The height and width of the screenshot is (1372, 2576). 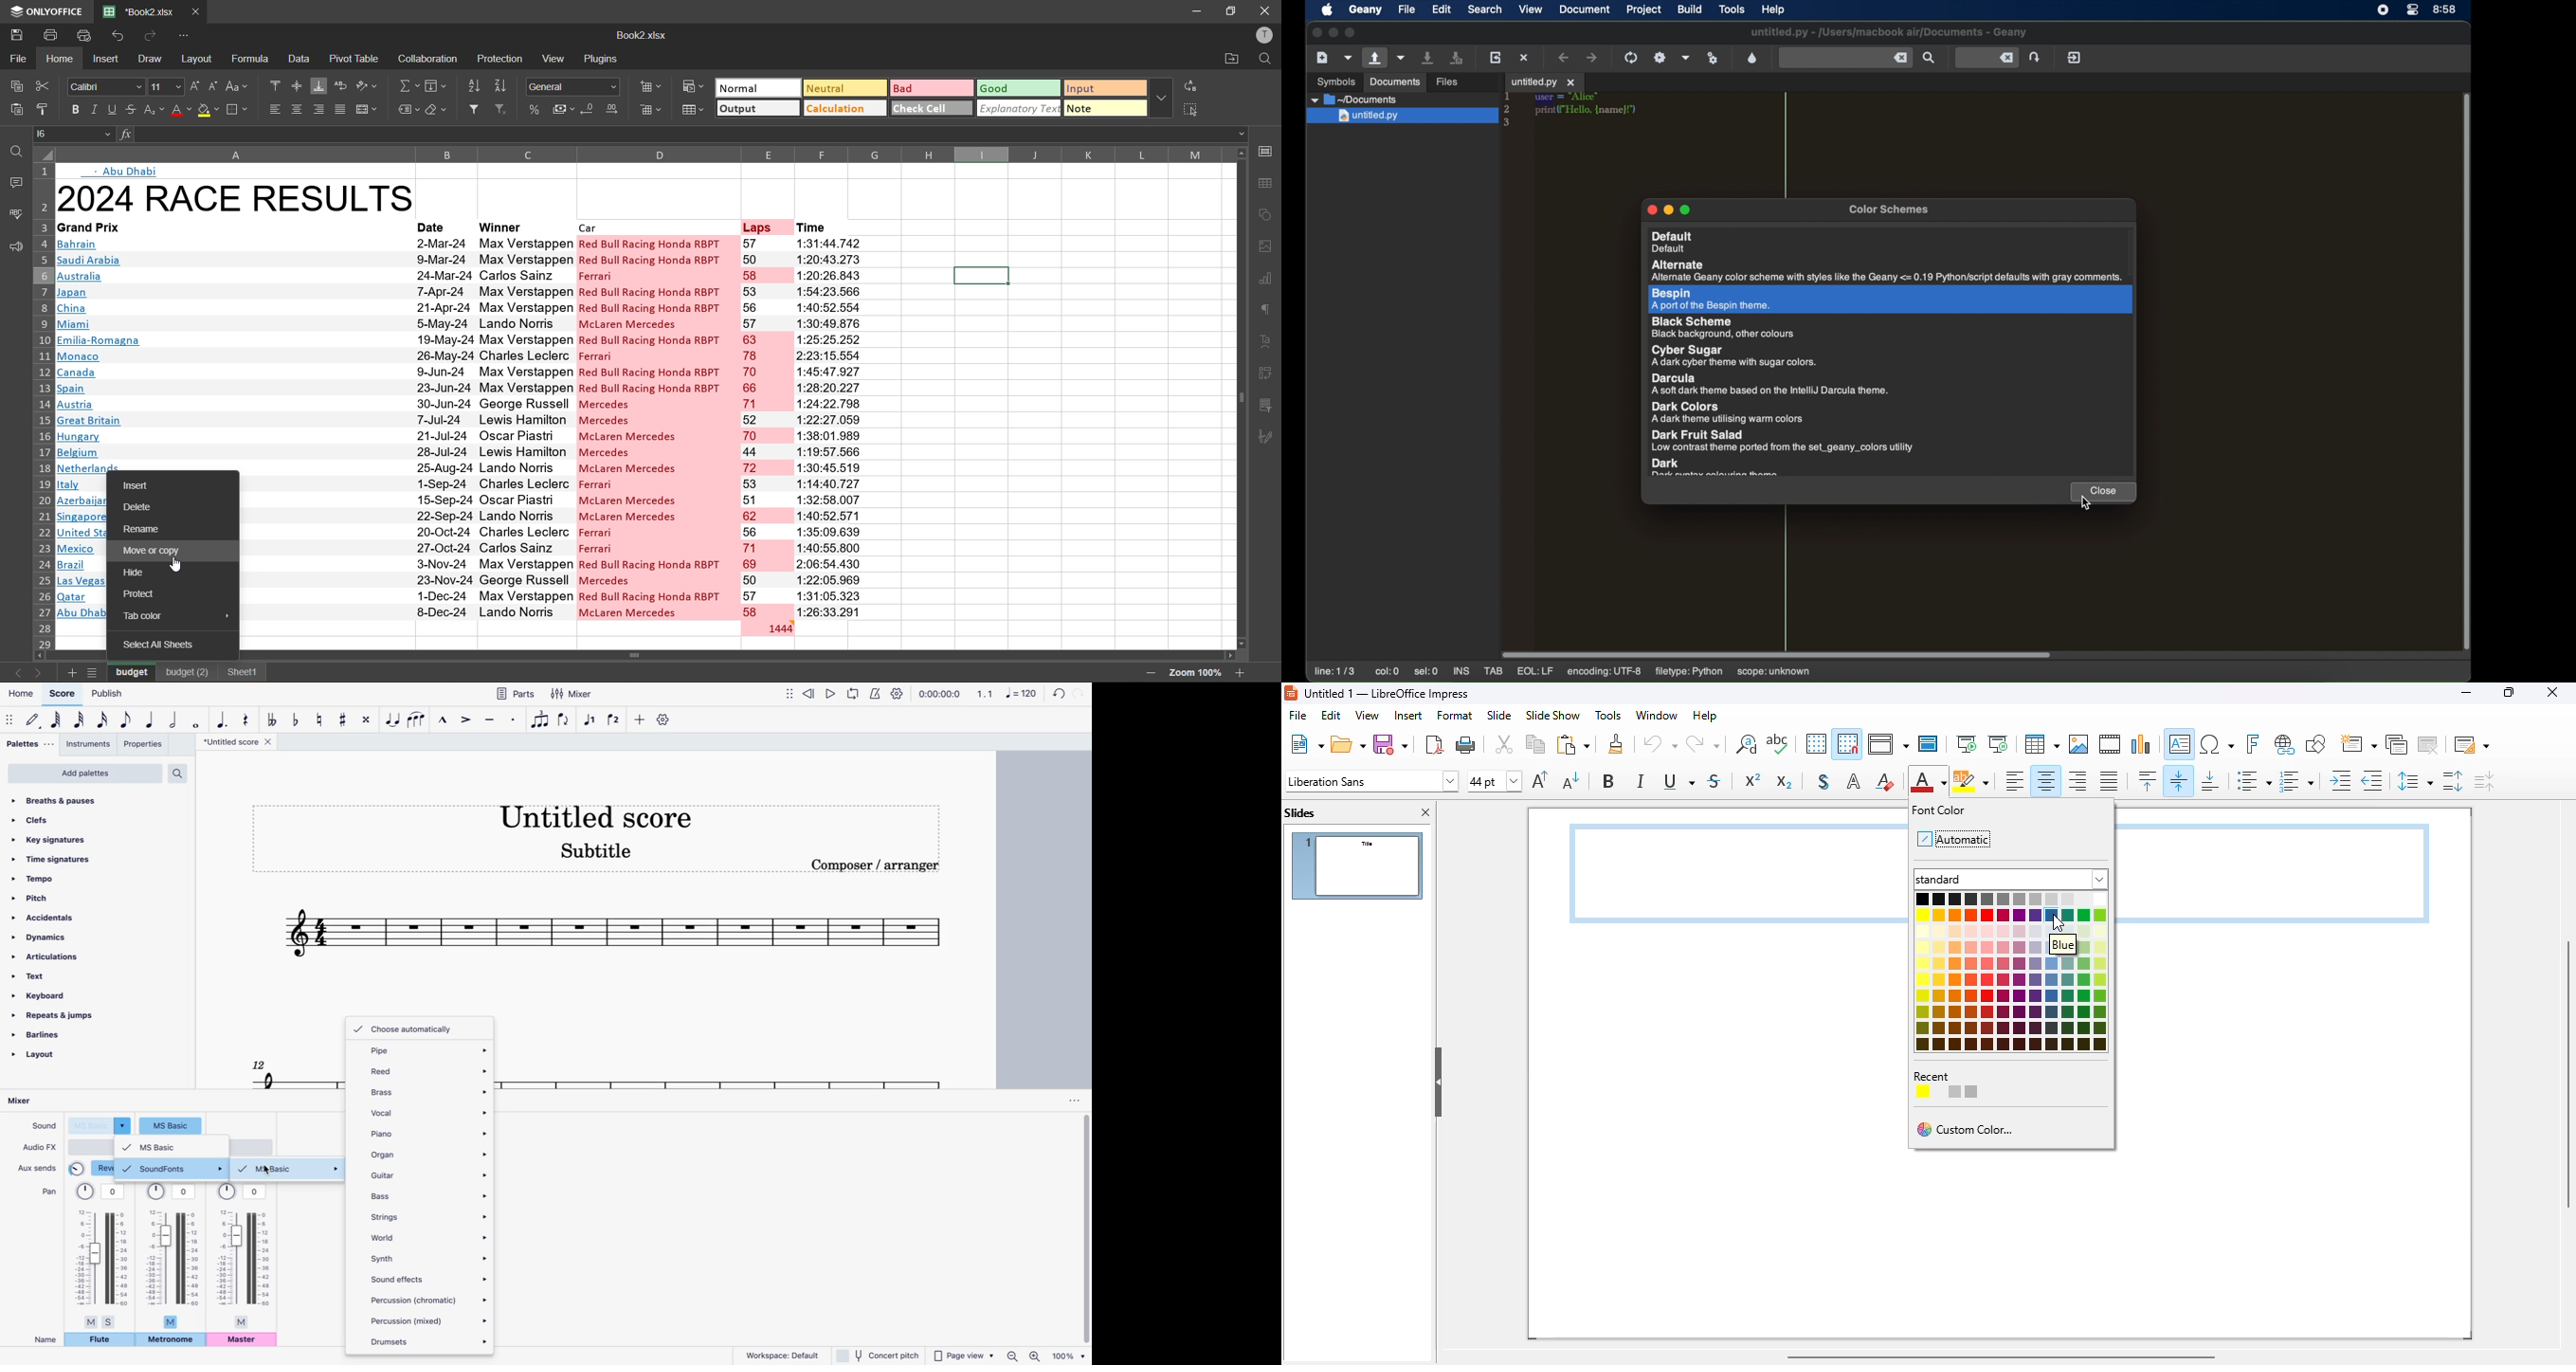 What do you see at coordinates (428, 1257) in the screenshot?
I see `synth` at bounding box center [428, 1257].